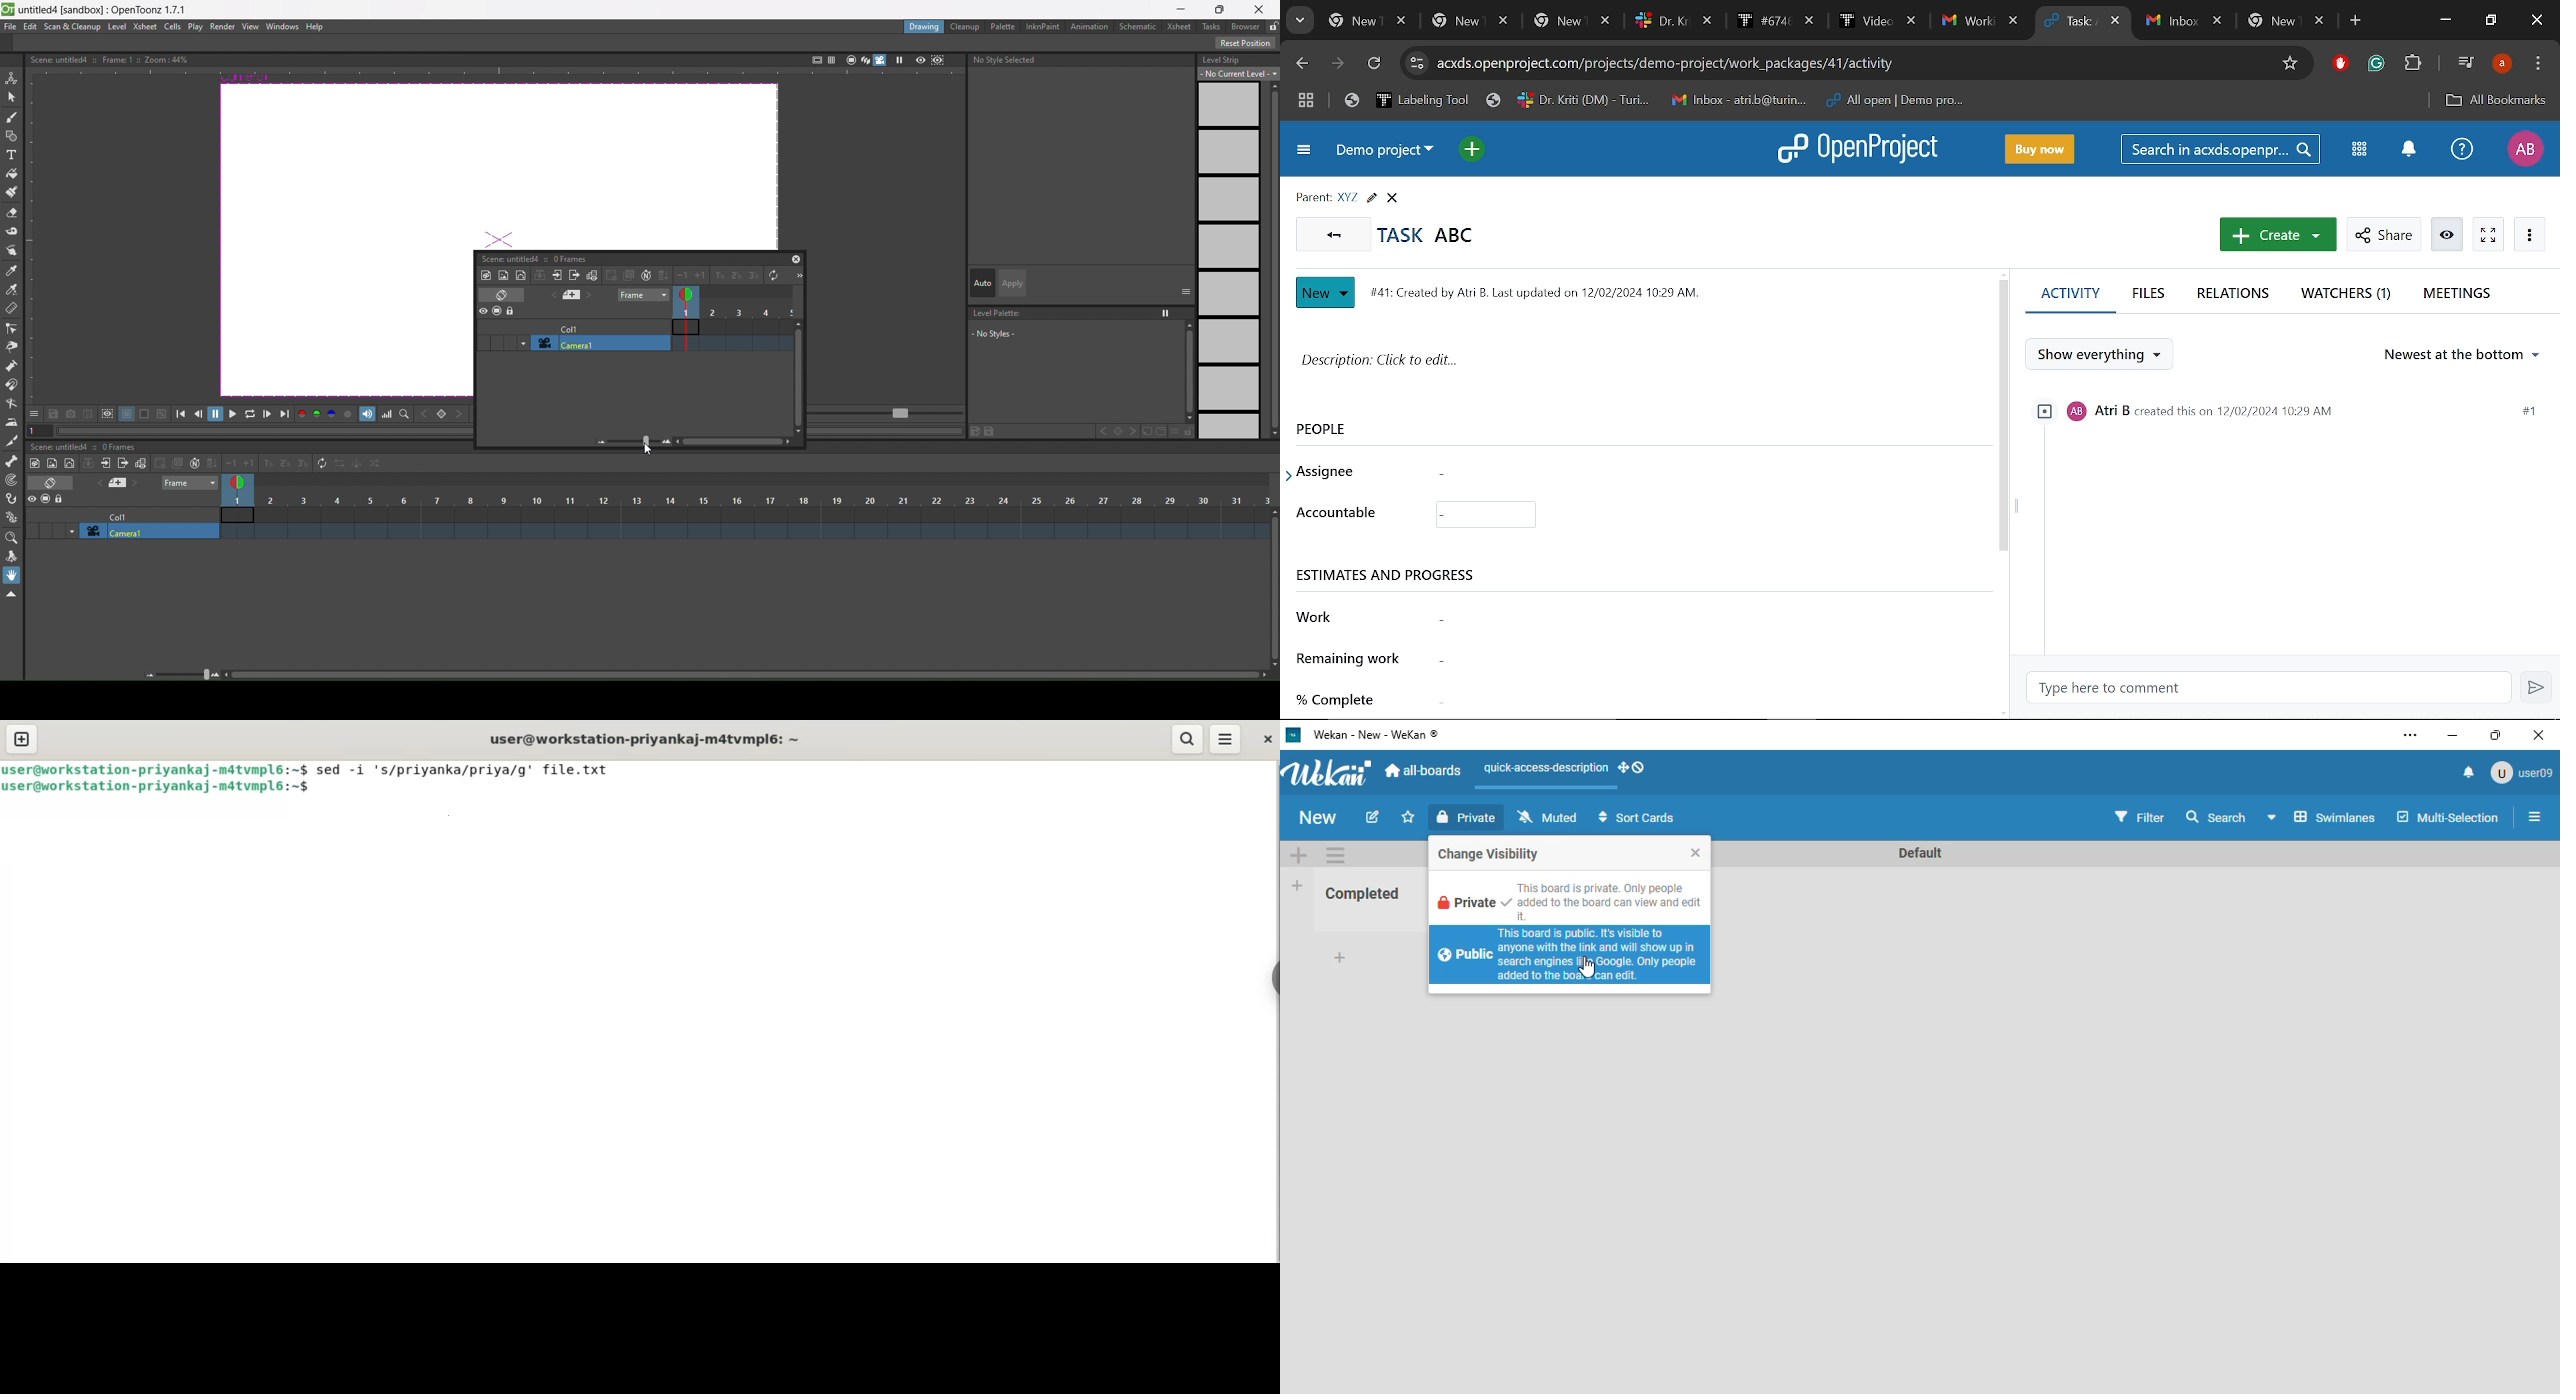 This screenshot has width=2576, height=1400. Describe the element at coordinates (12, 96) in the screenshot. I see `selection tool` at that location.